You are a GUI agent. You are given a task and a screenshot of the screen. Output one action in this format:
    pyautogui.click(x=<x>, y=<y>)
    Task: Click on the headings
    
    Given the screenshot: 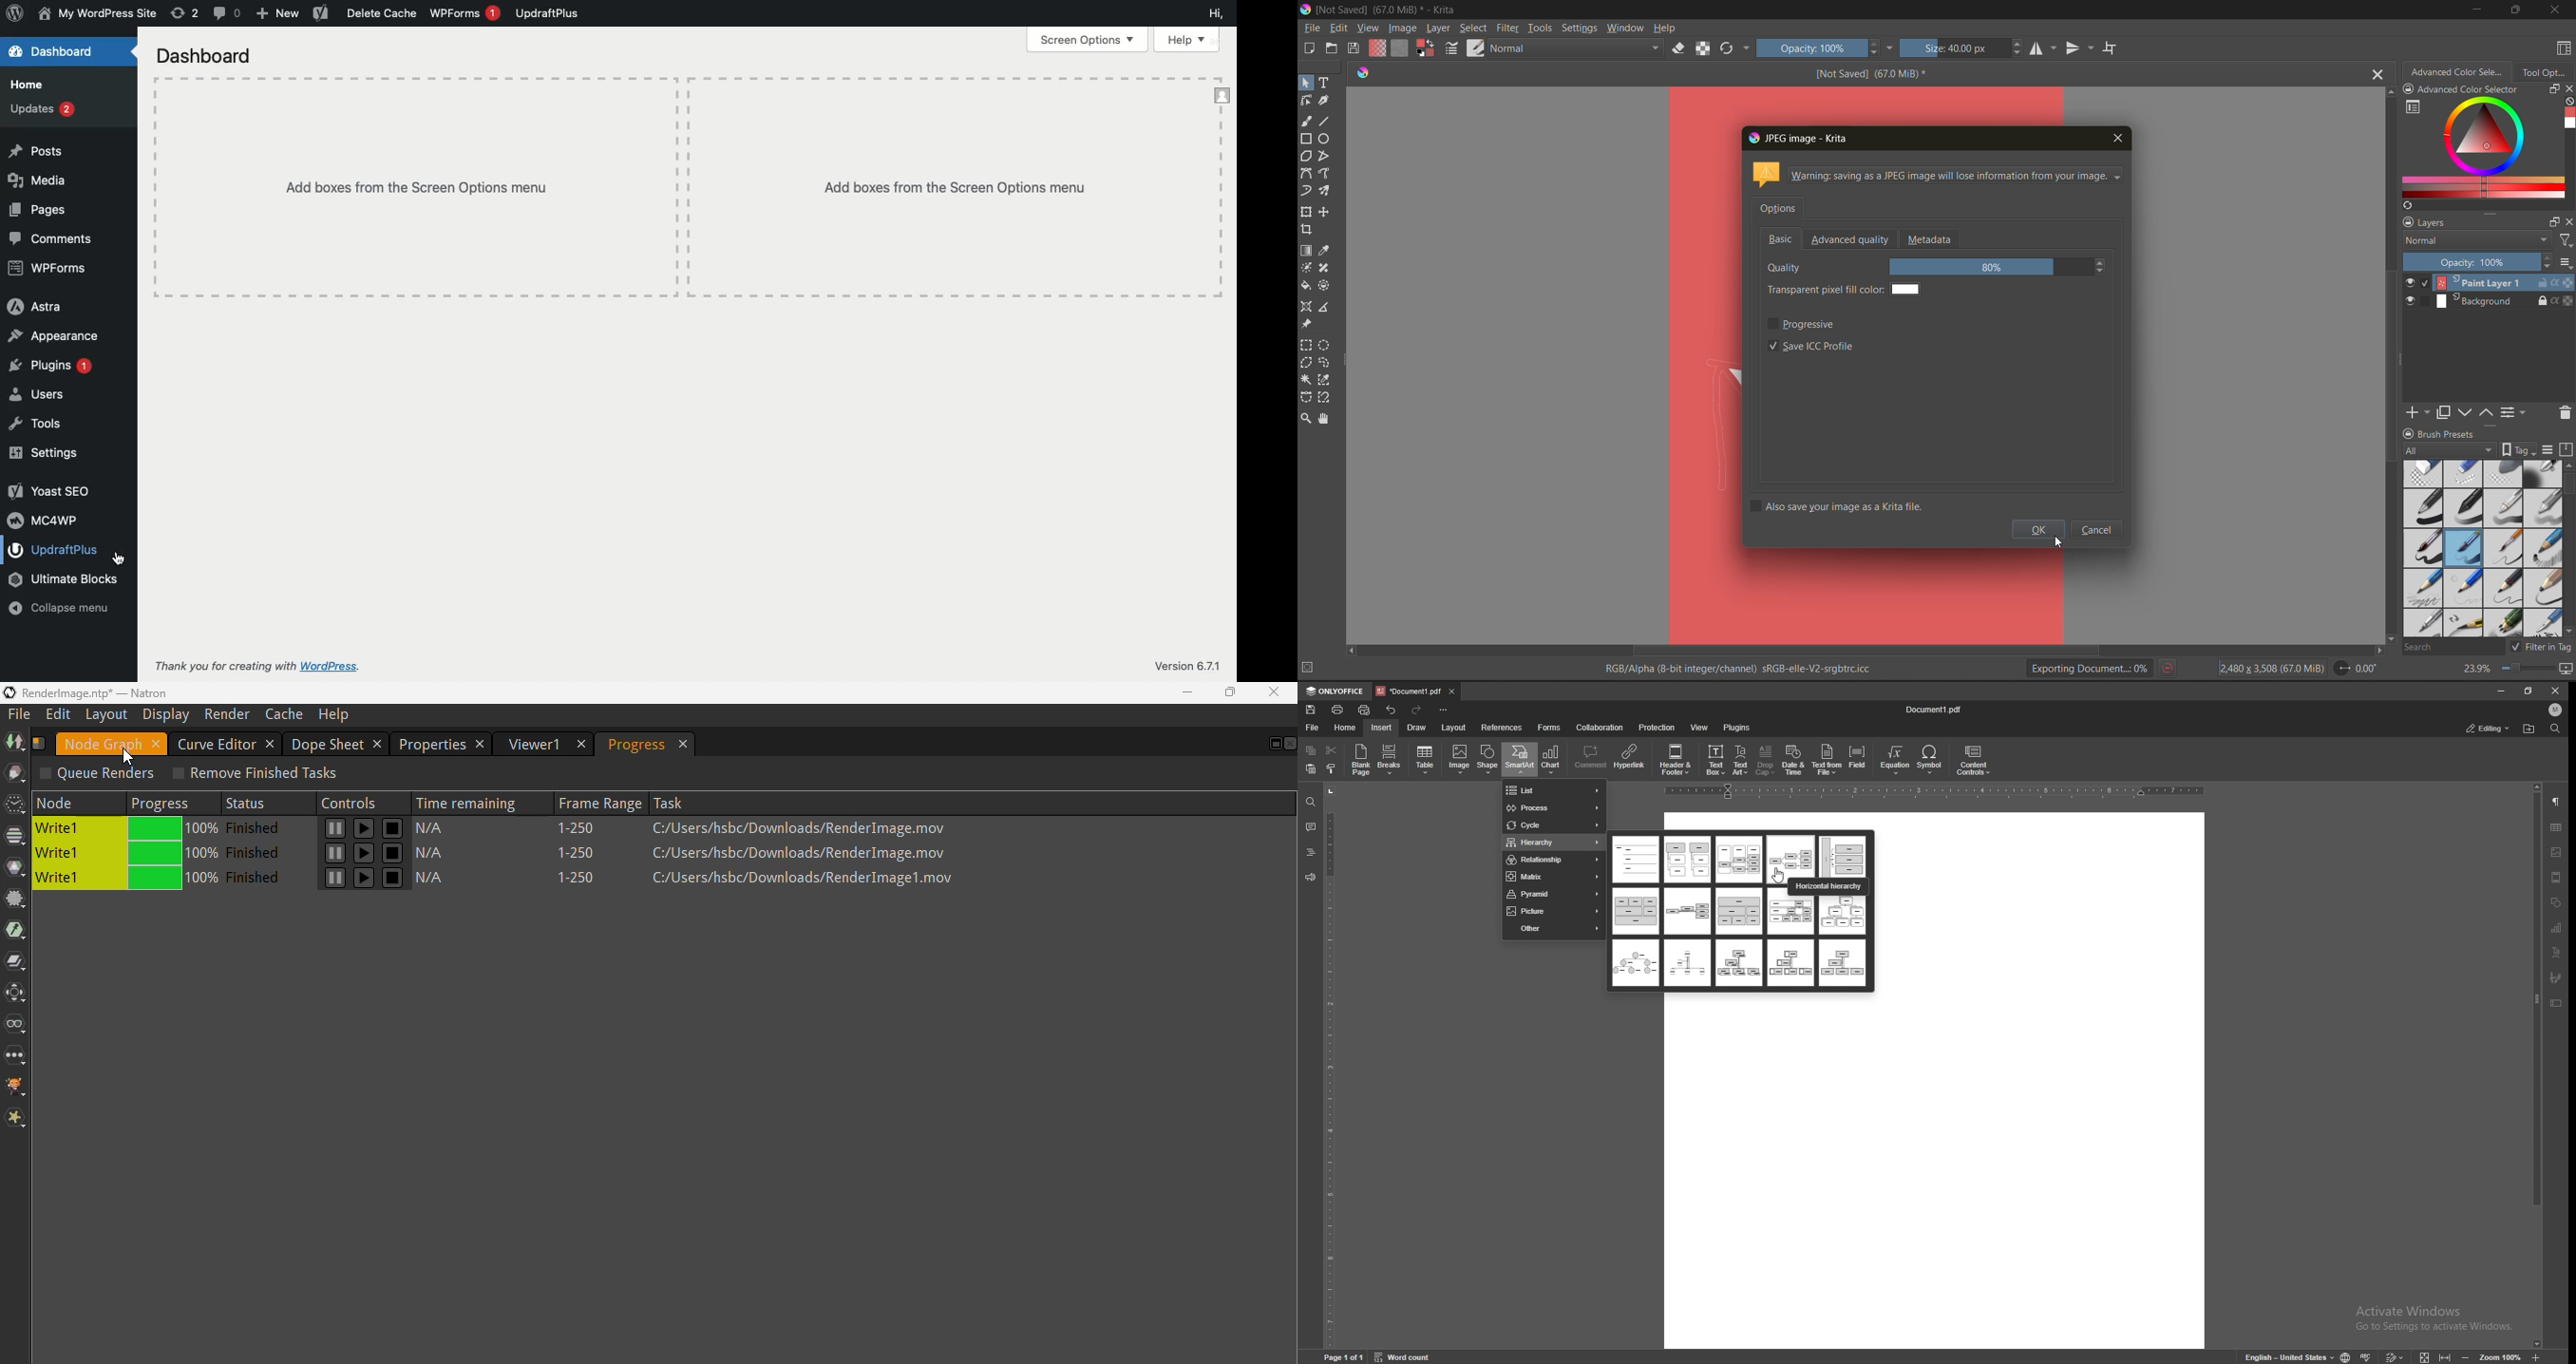 What is the action you would take?
    pyautogui.click(x=1311, y=852)
    